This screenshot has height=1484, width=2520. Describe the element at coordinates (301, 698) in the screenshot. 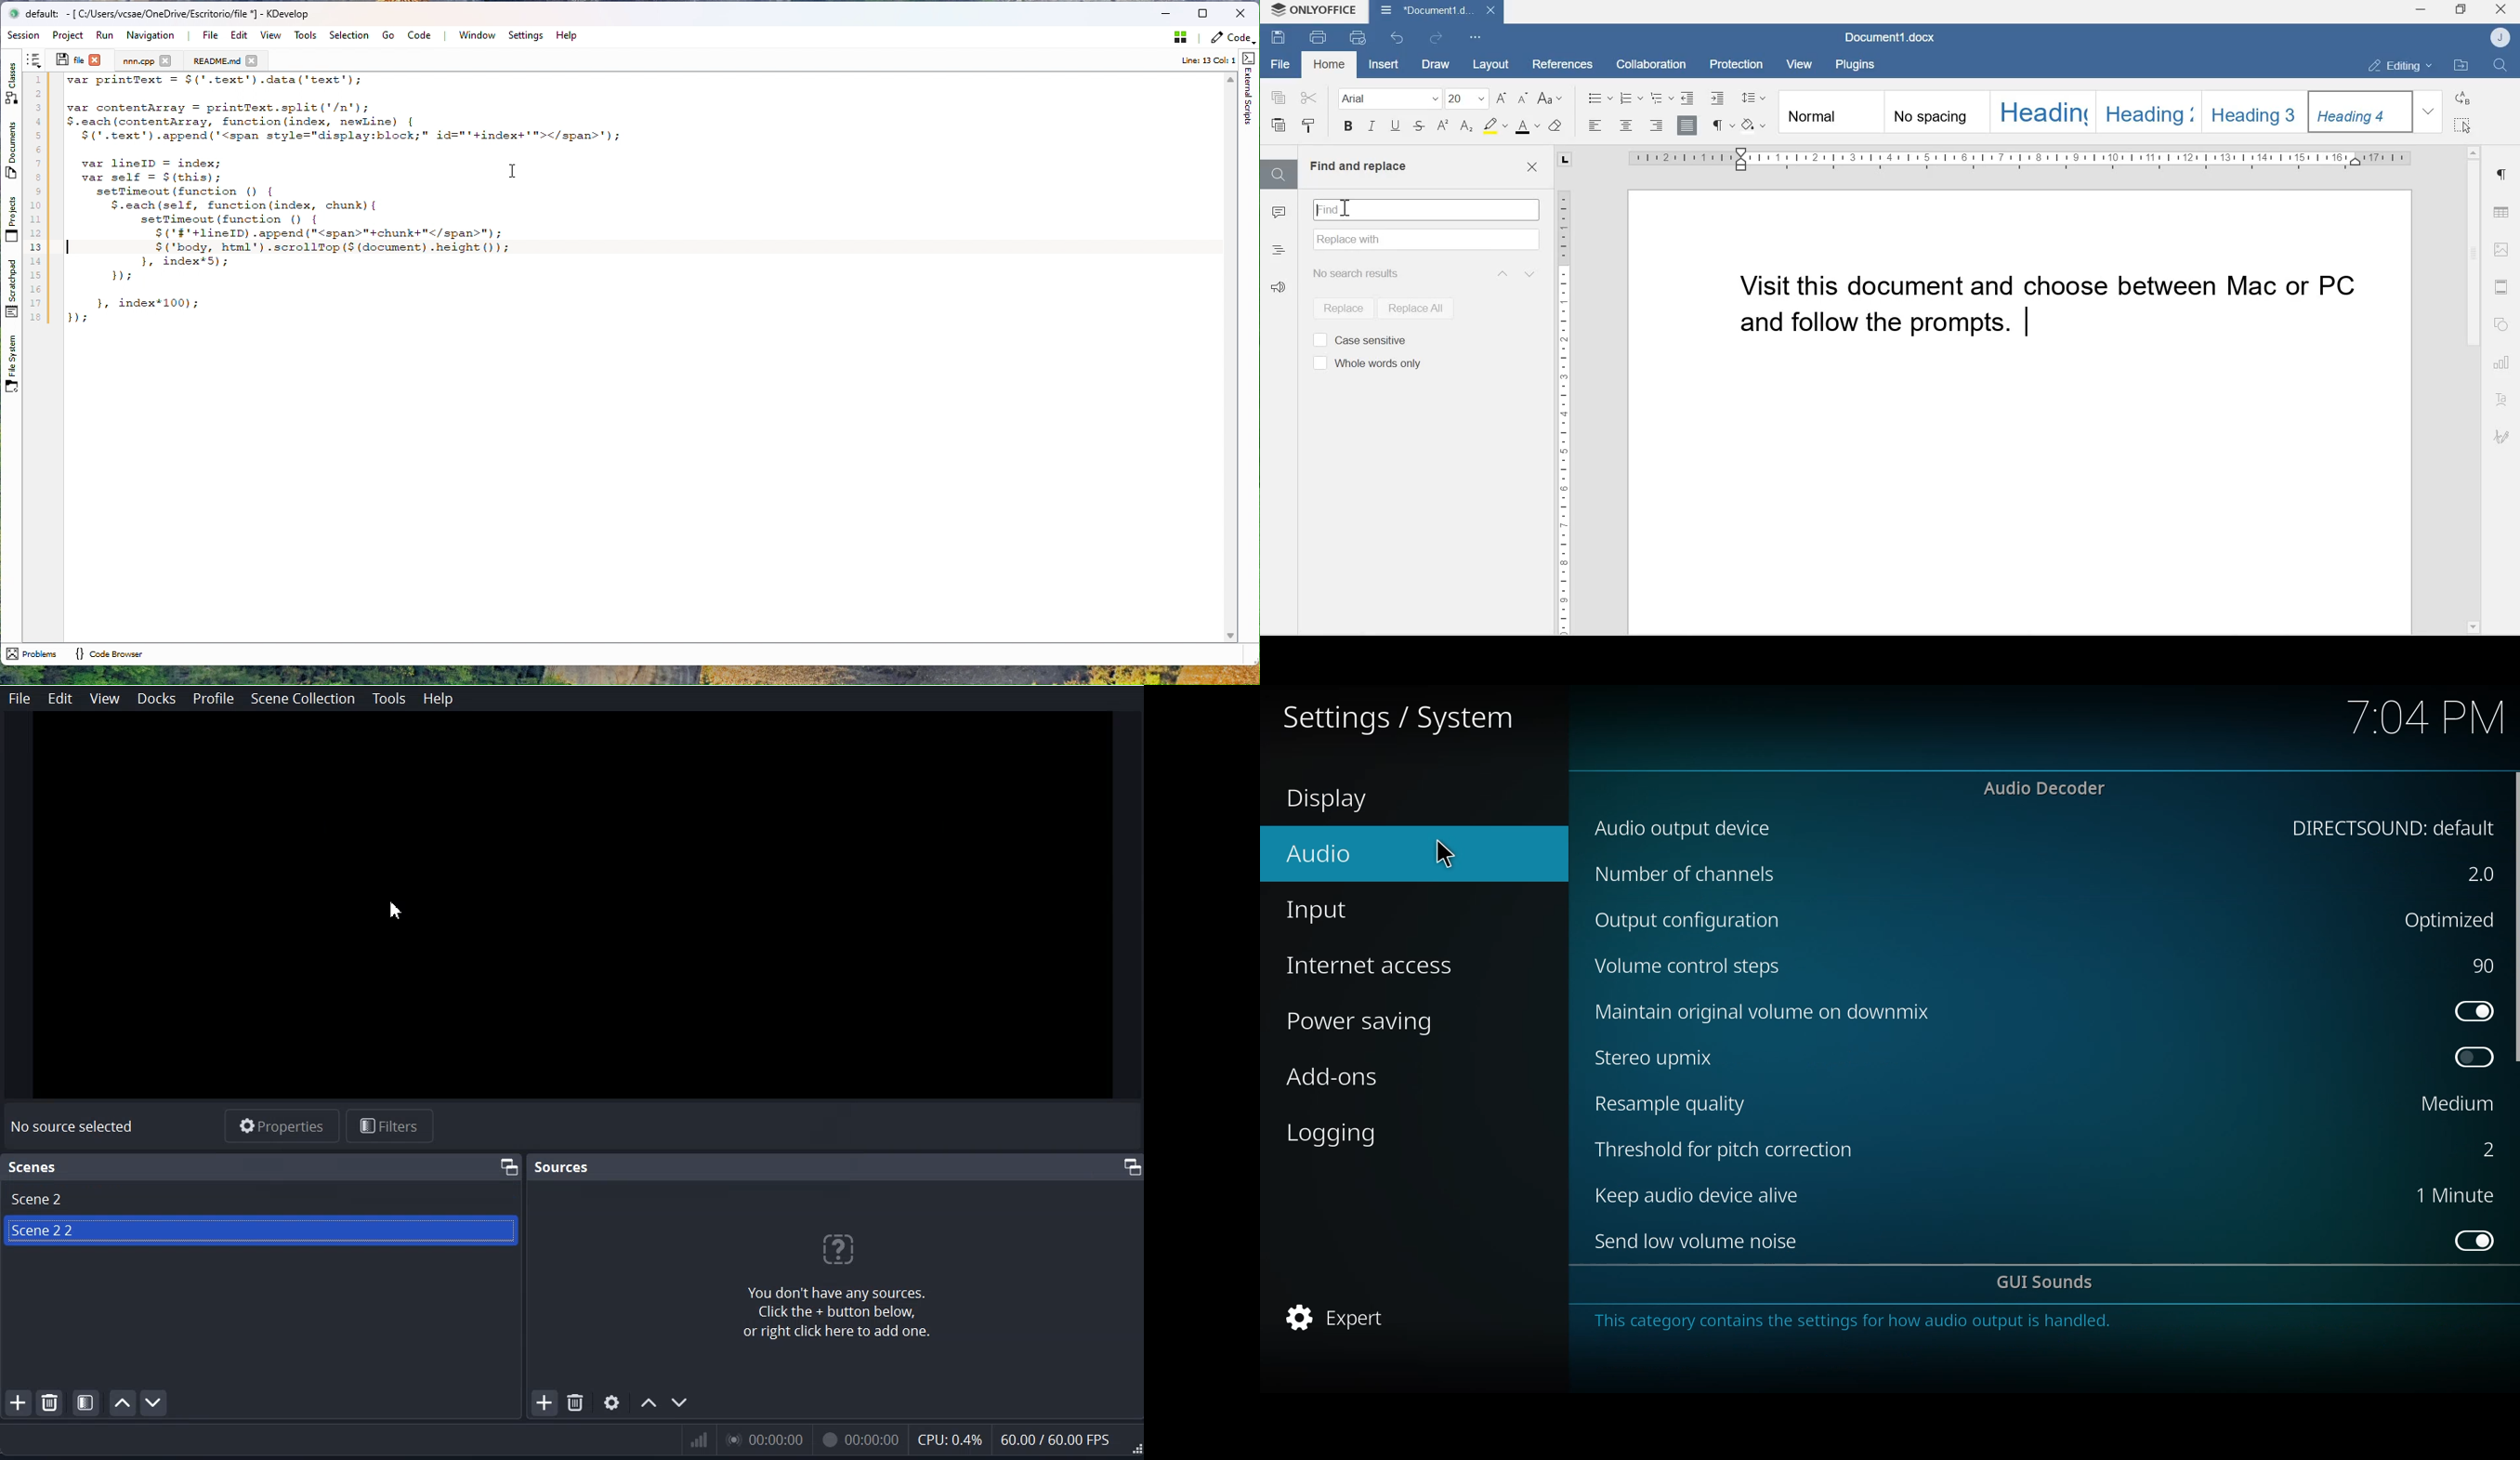

I see `Scene Collection` at that location.